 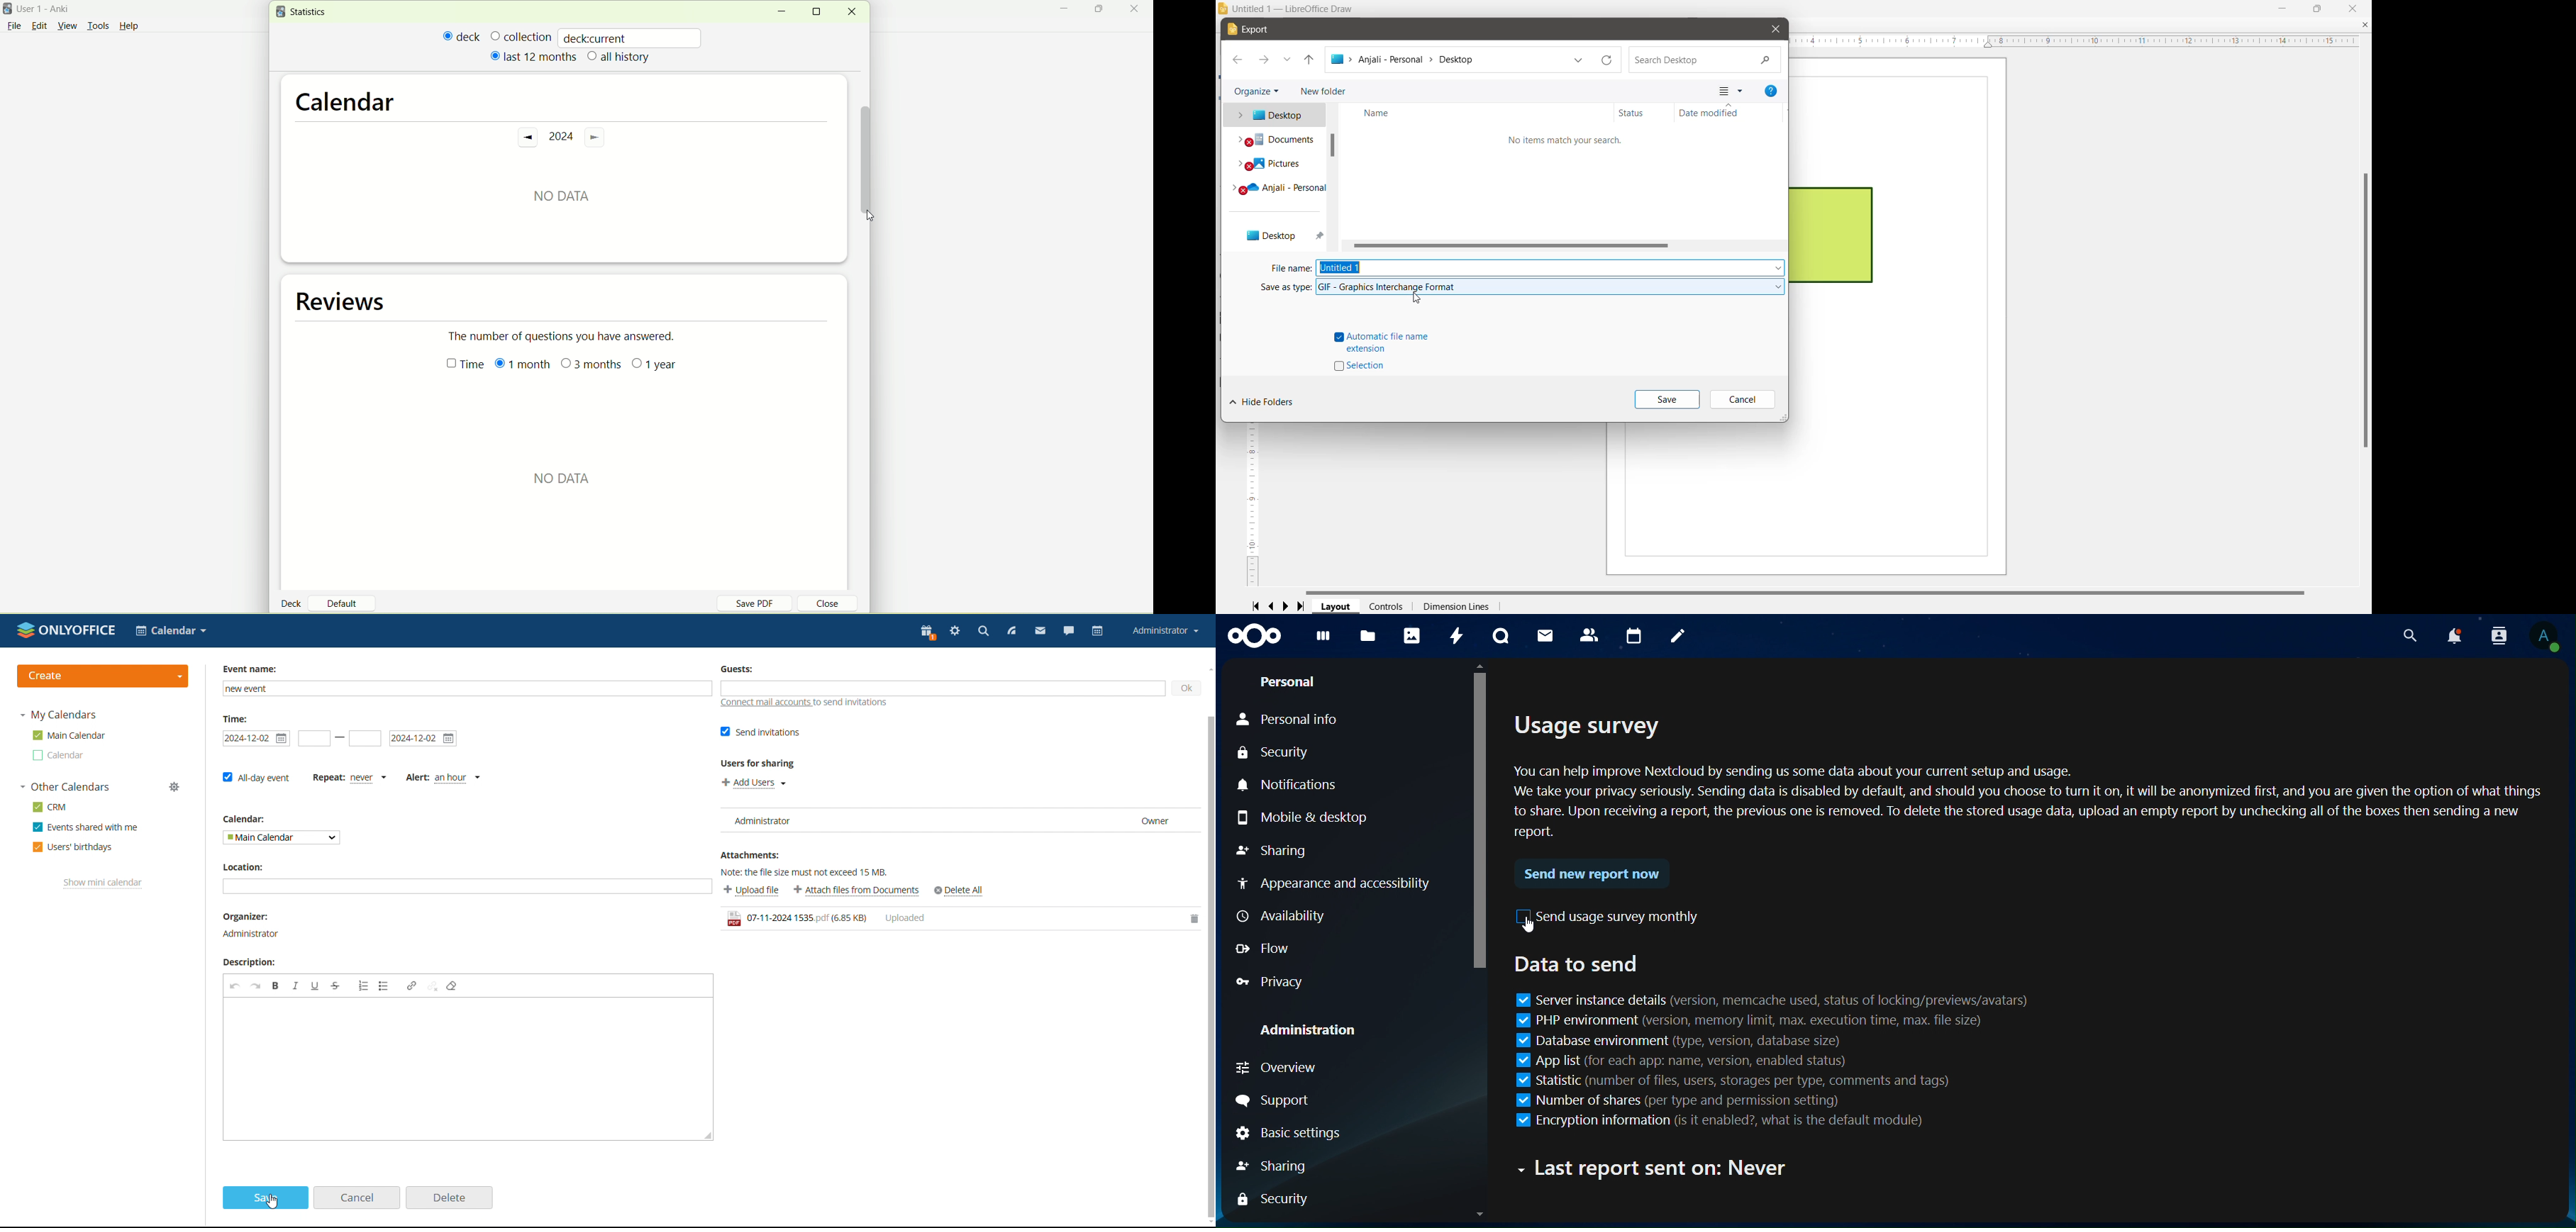 What do you see at coordinates (2363, 310) in the screenshot?
I see `Vertical Scroll Bar` at bounding box center [2363, 310].